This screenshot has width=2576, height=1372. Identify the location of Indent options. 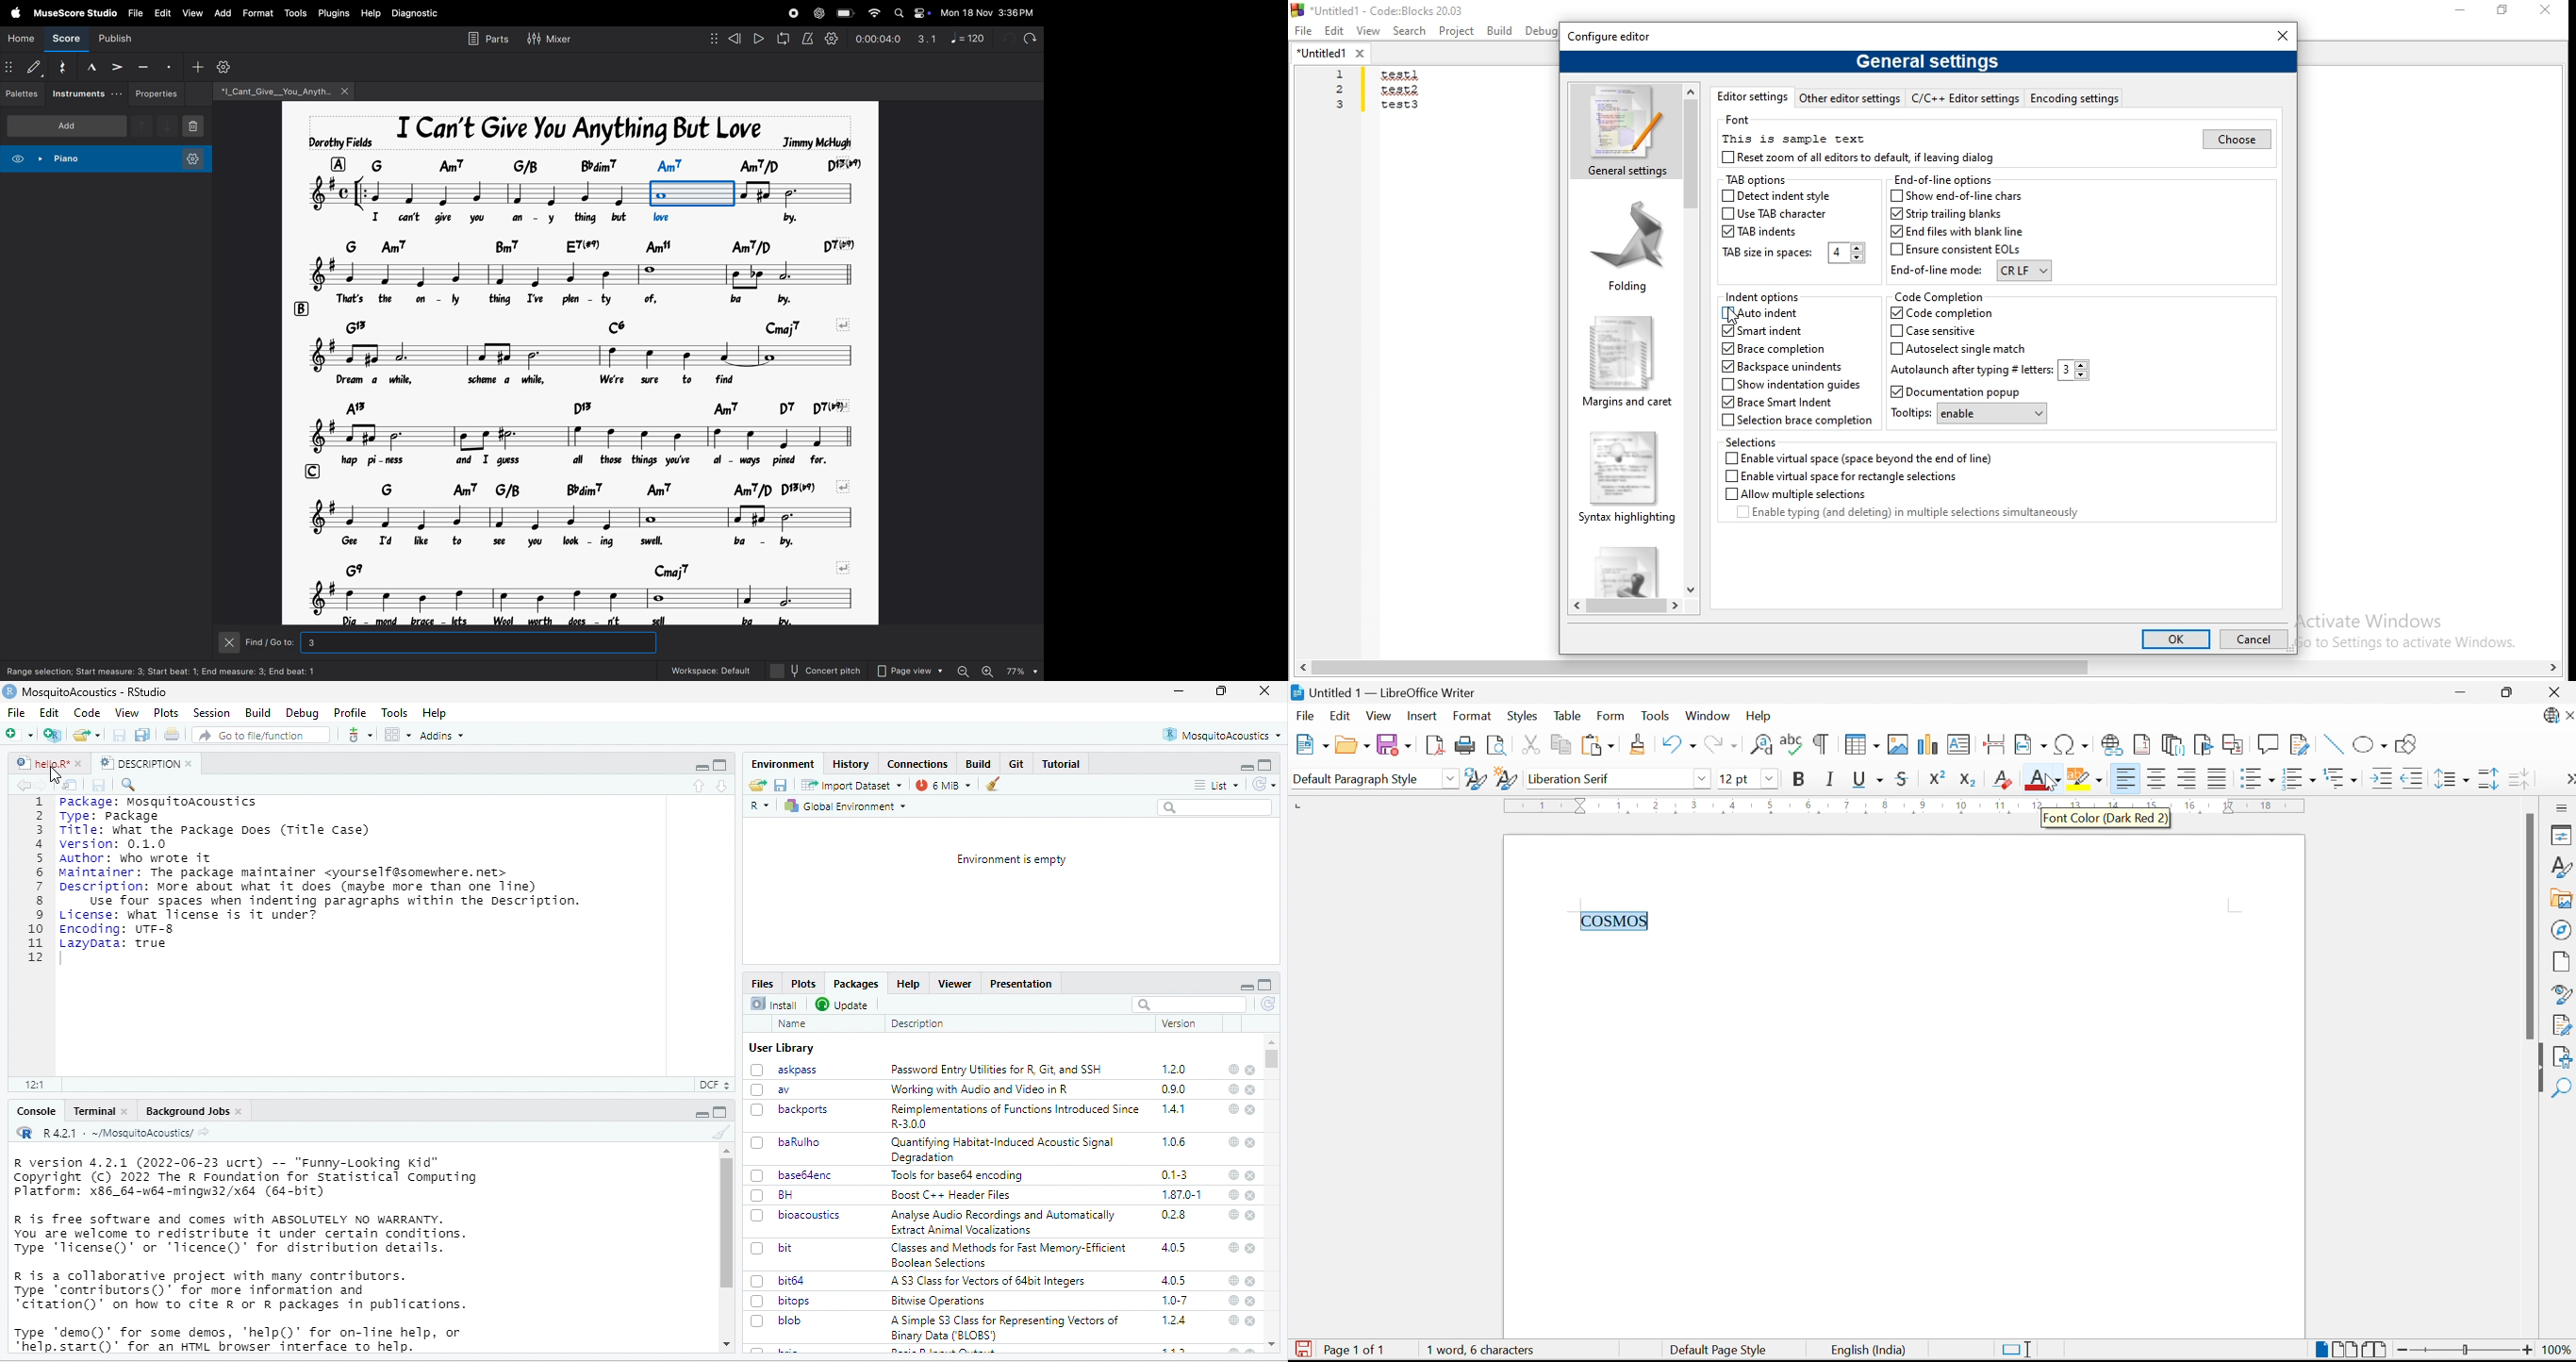
(1764, 297).